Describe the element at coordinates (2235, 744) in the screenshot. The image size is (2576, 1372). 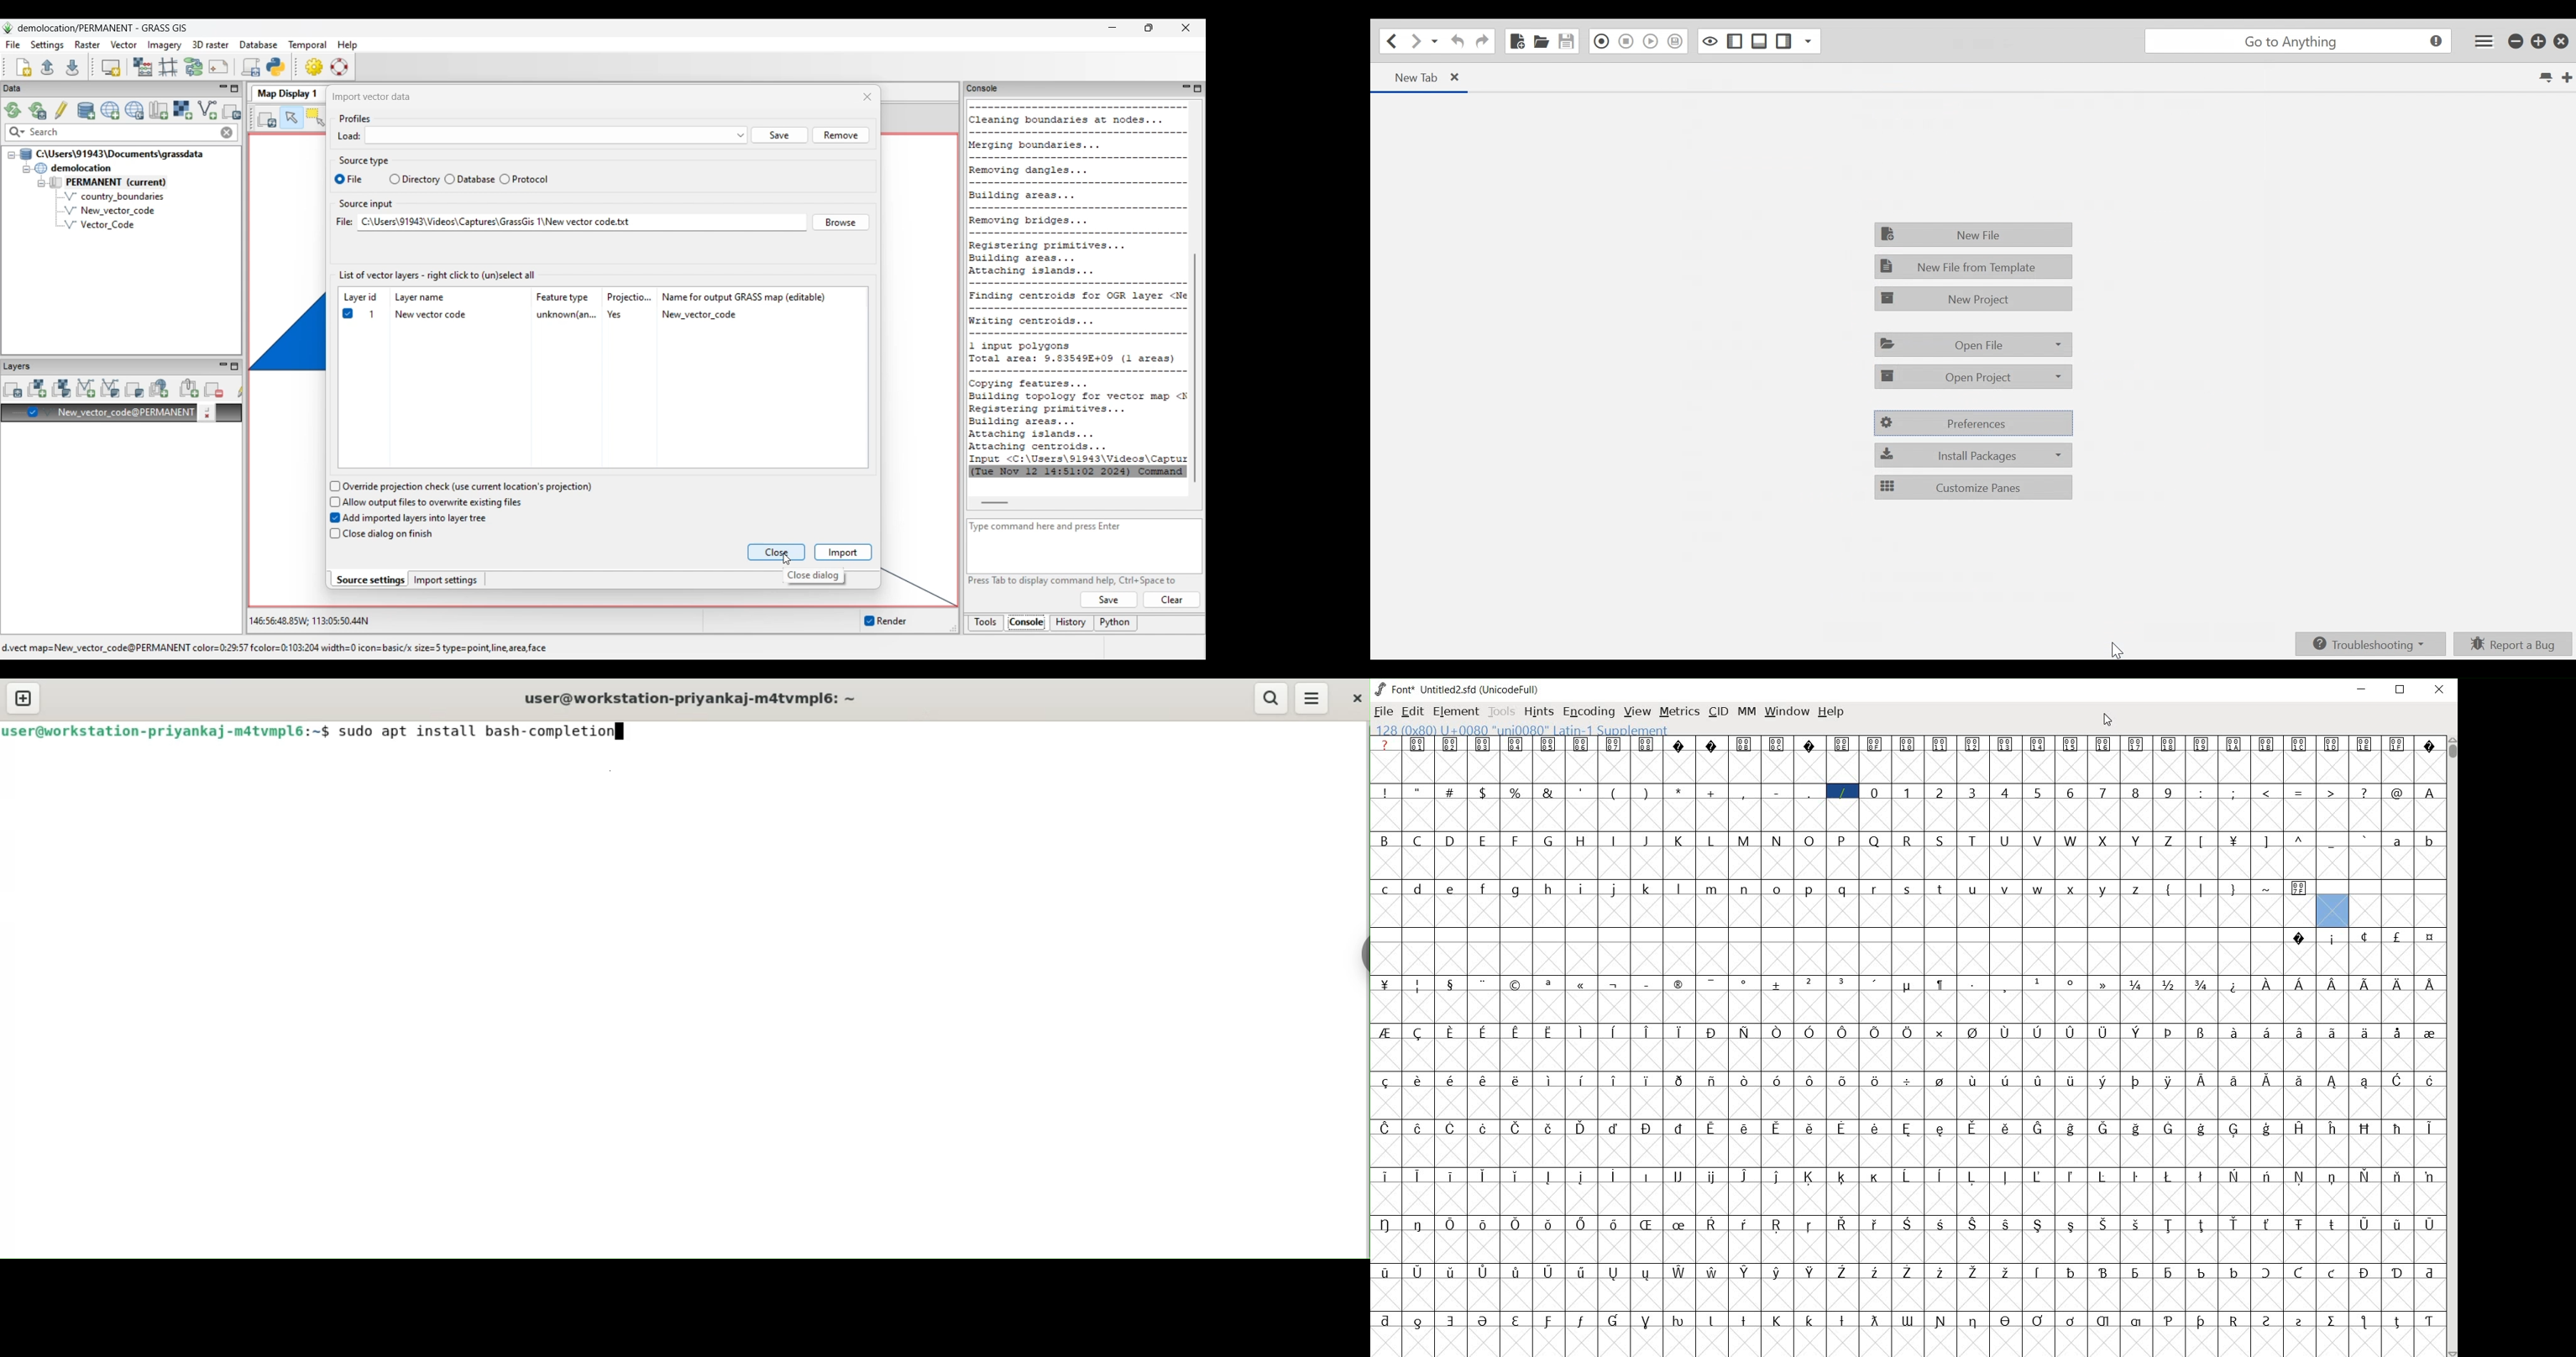
I see `glyph` at that location.